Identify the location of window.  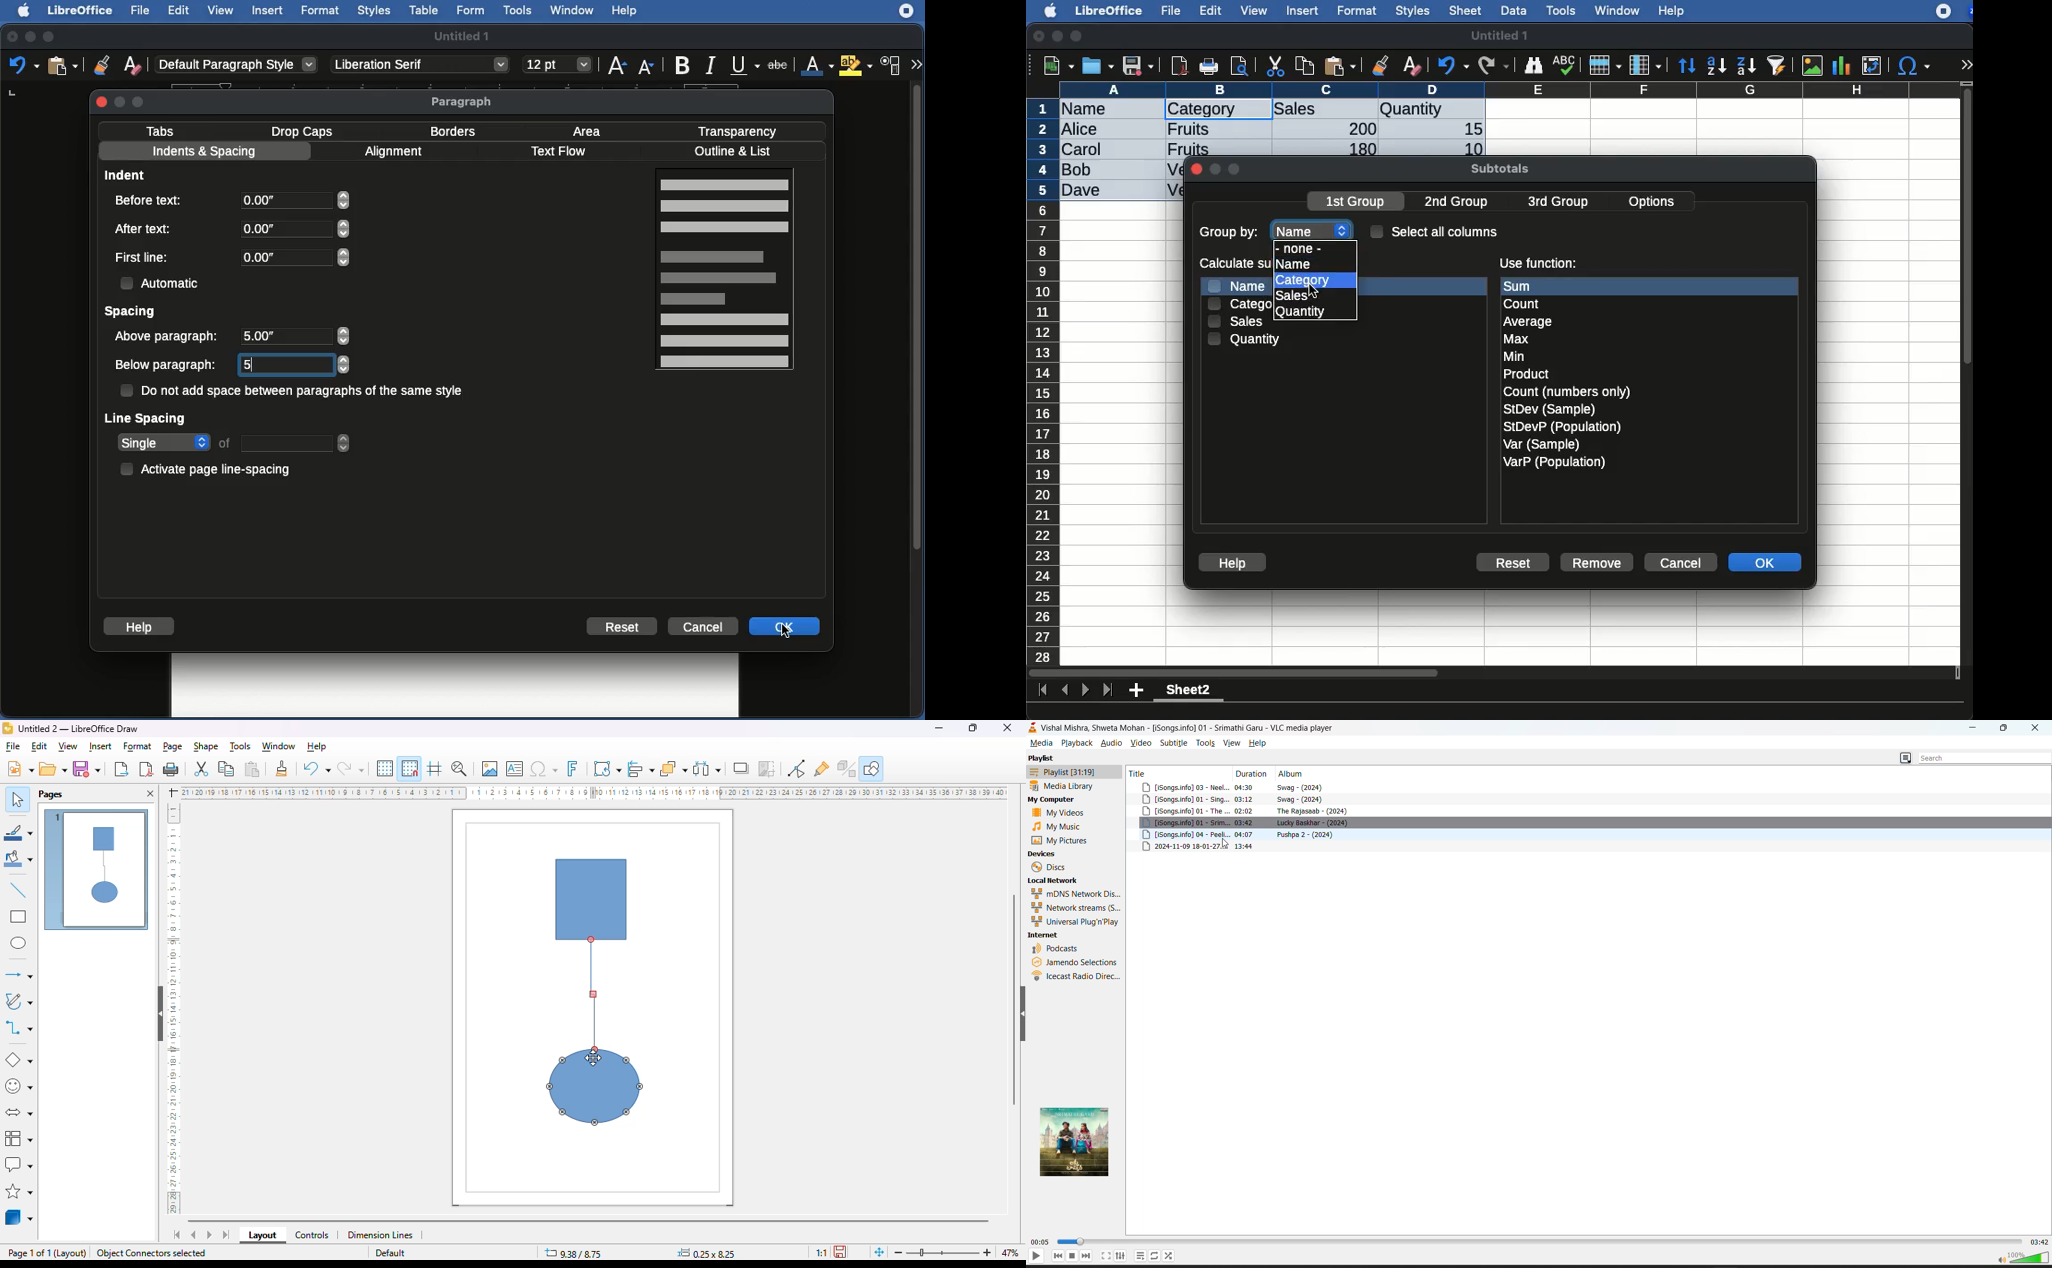
(1615, 10).